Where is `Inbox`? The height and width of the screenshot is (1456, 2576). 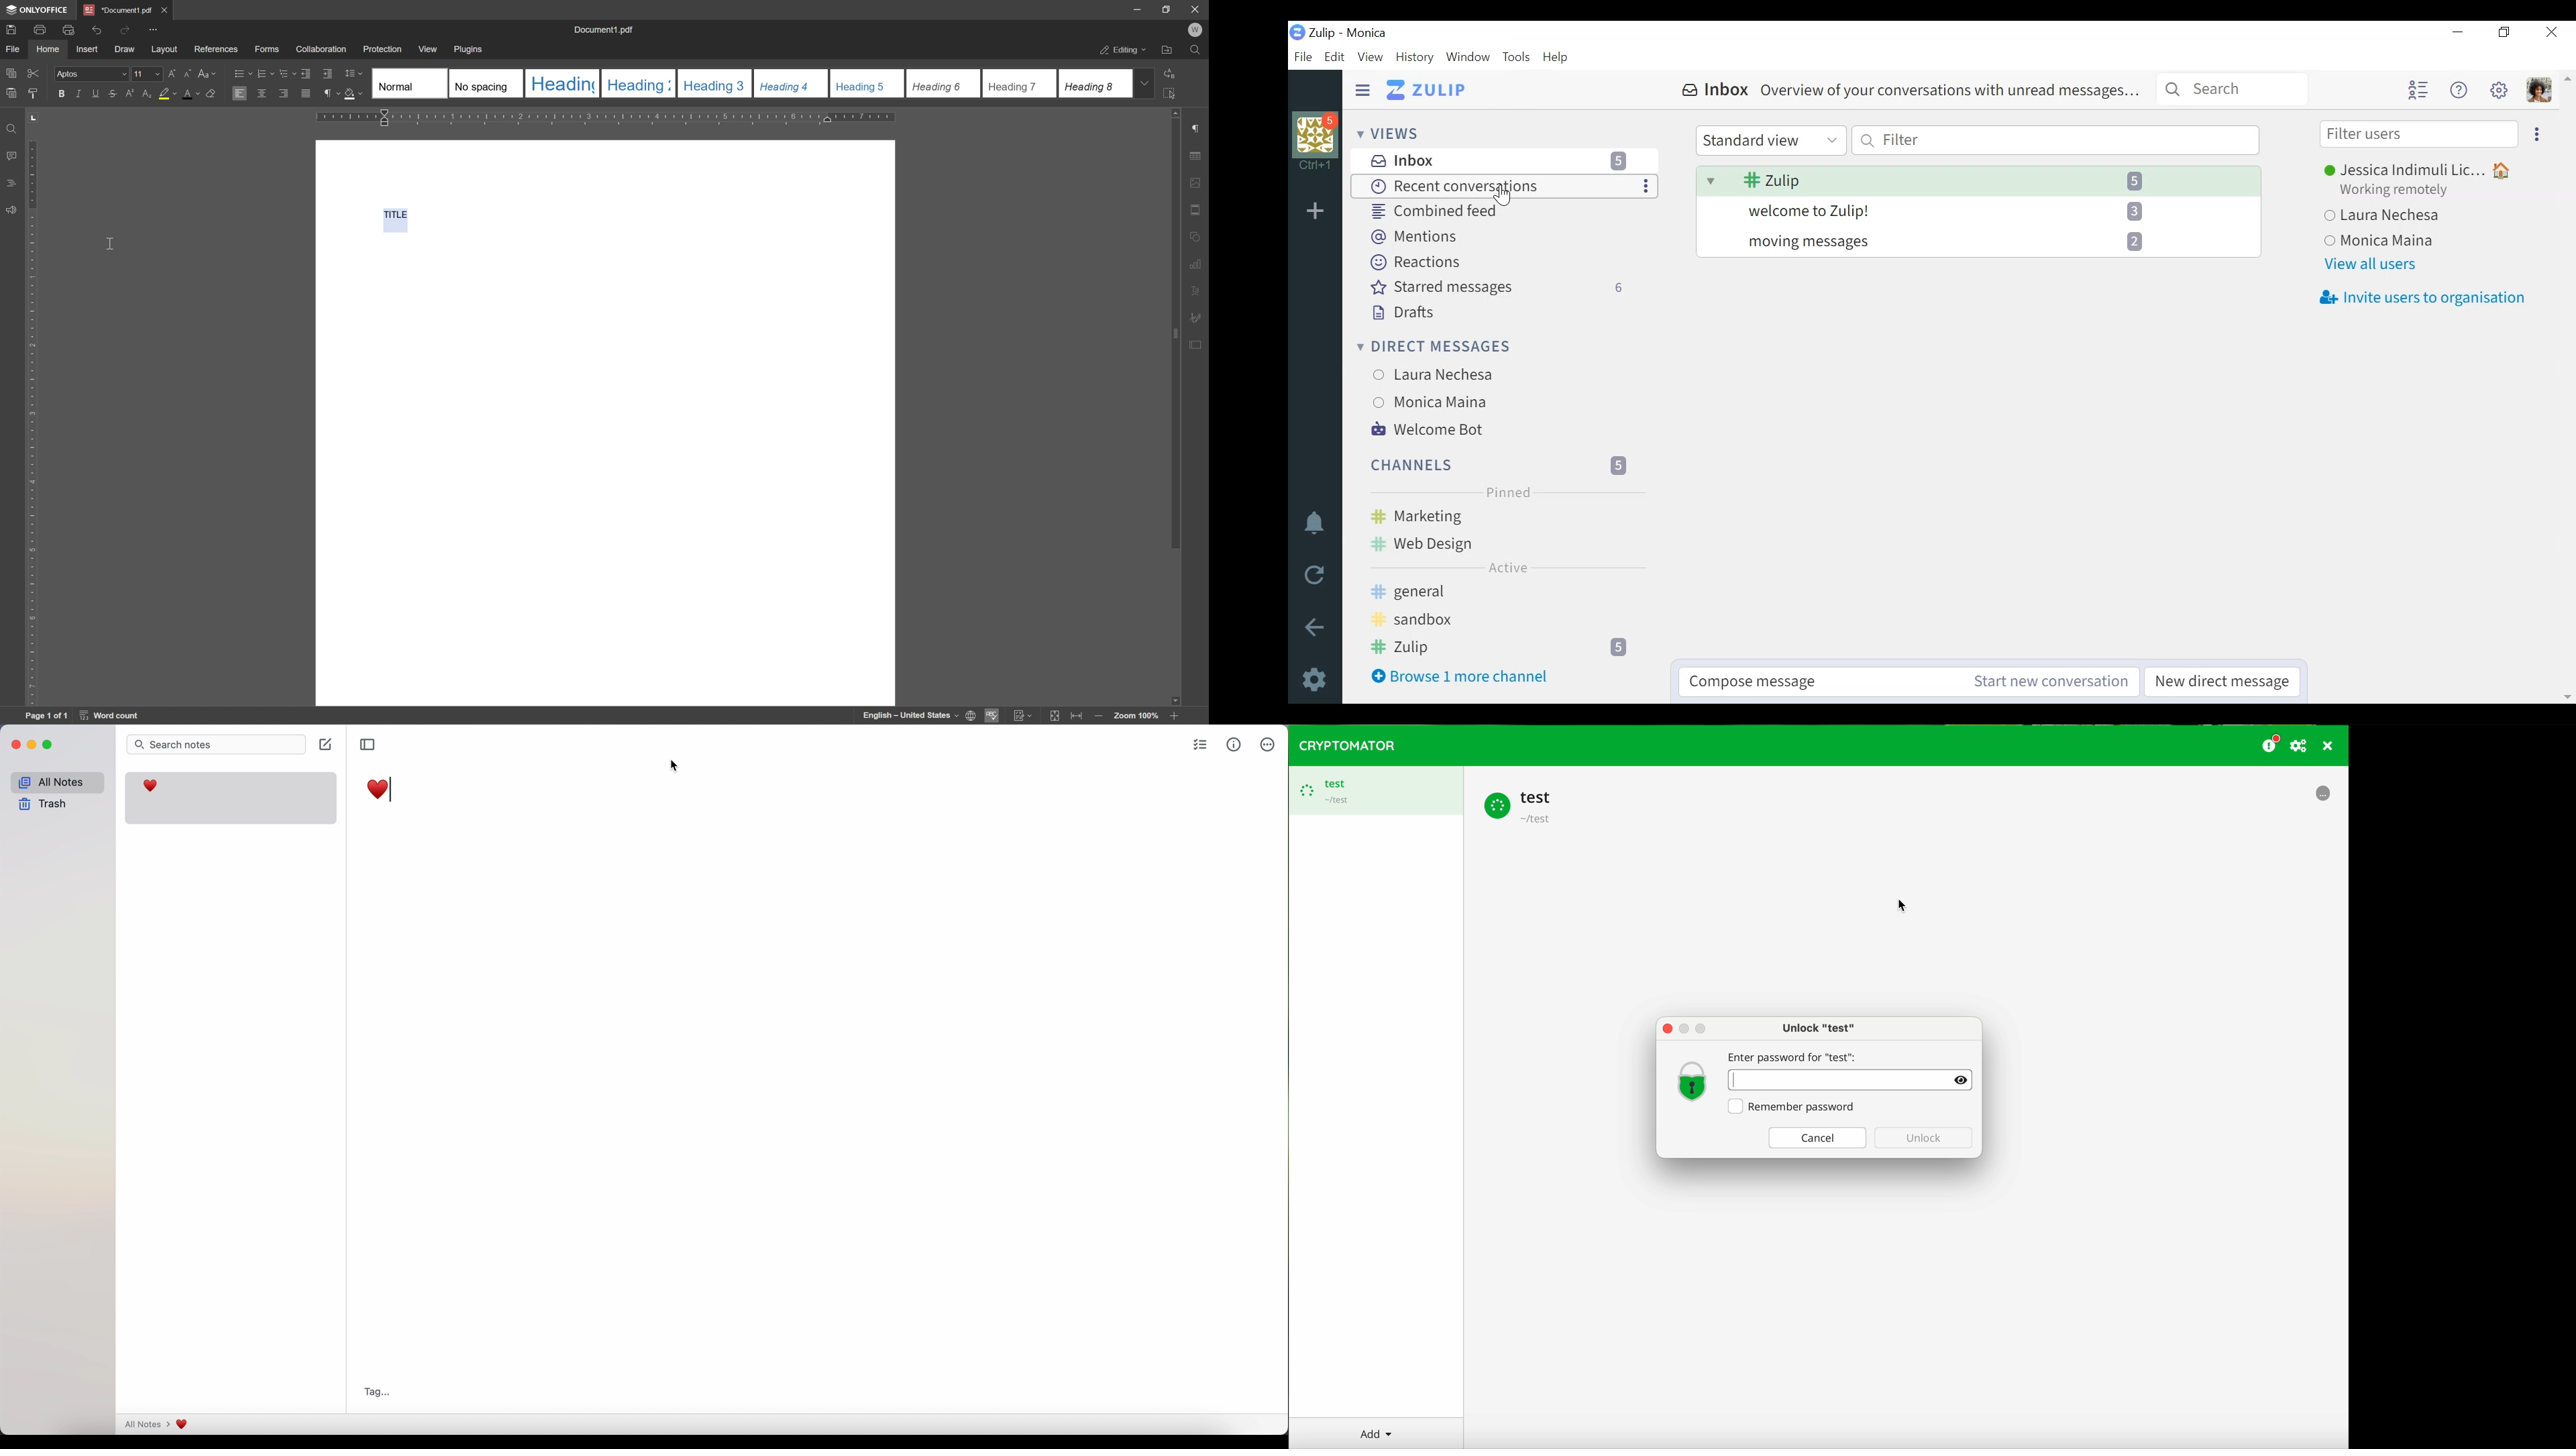
Inbox is located at coordinates (1507, 159).